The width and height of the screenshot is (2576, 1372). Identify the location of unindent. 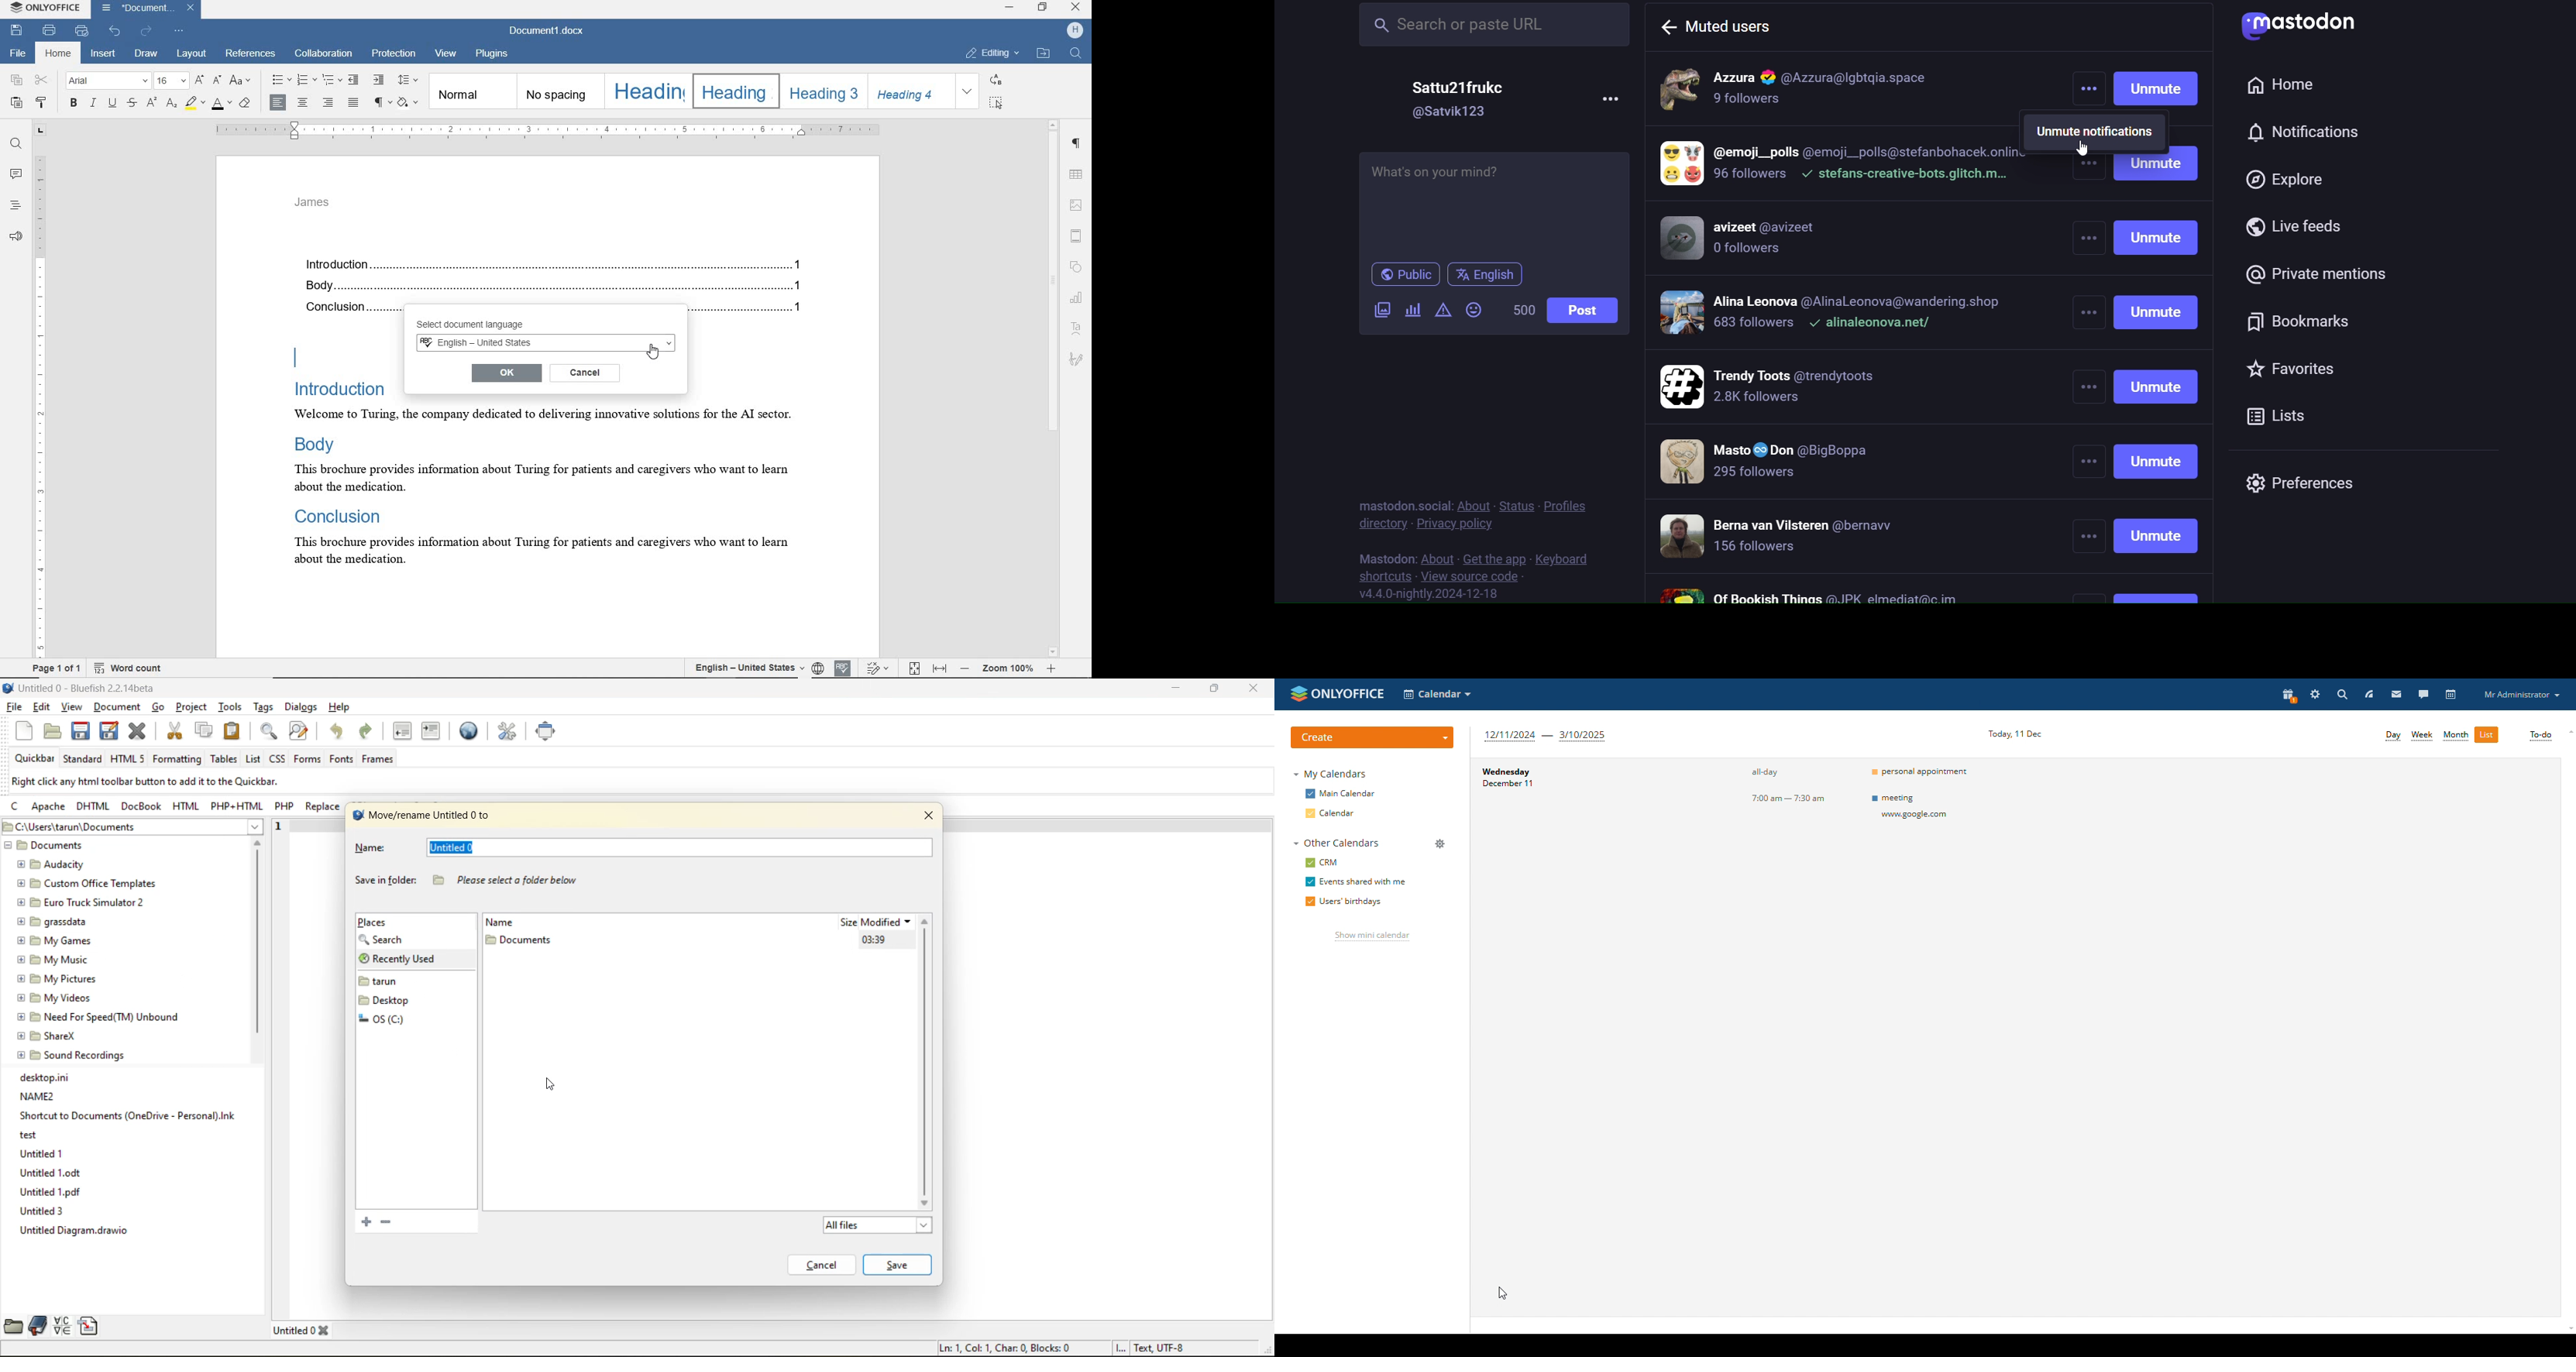
(405, 731).